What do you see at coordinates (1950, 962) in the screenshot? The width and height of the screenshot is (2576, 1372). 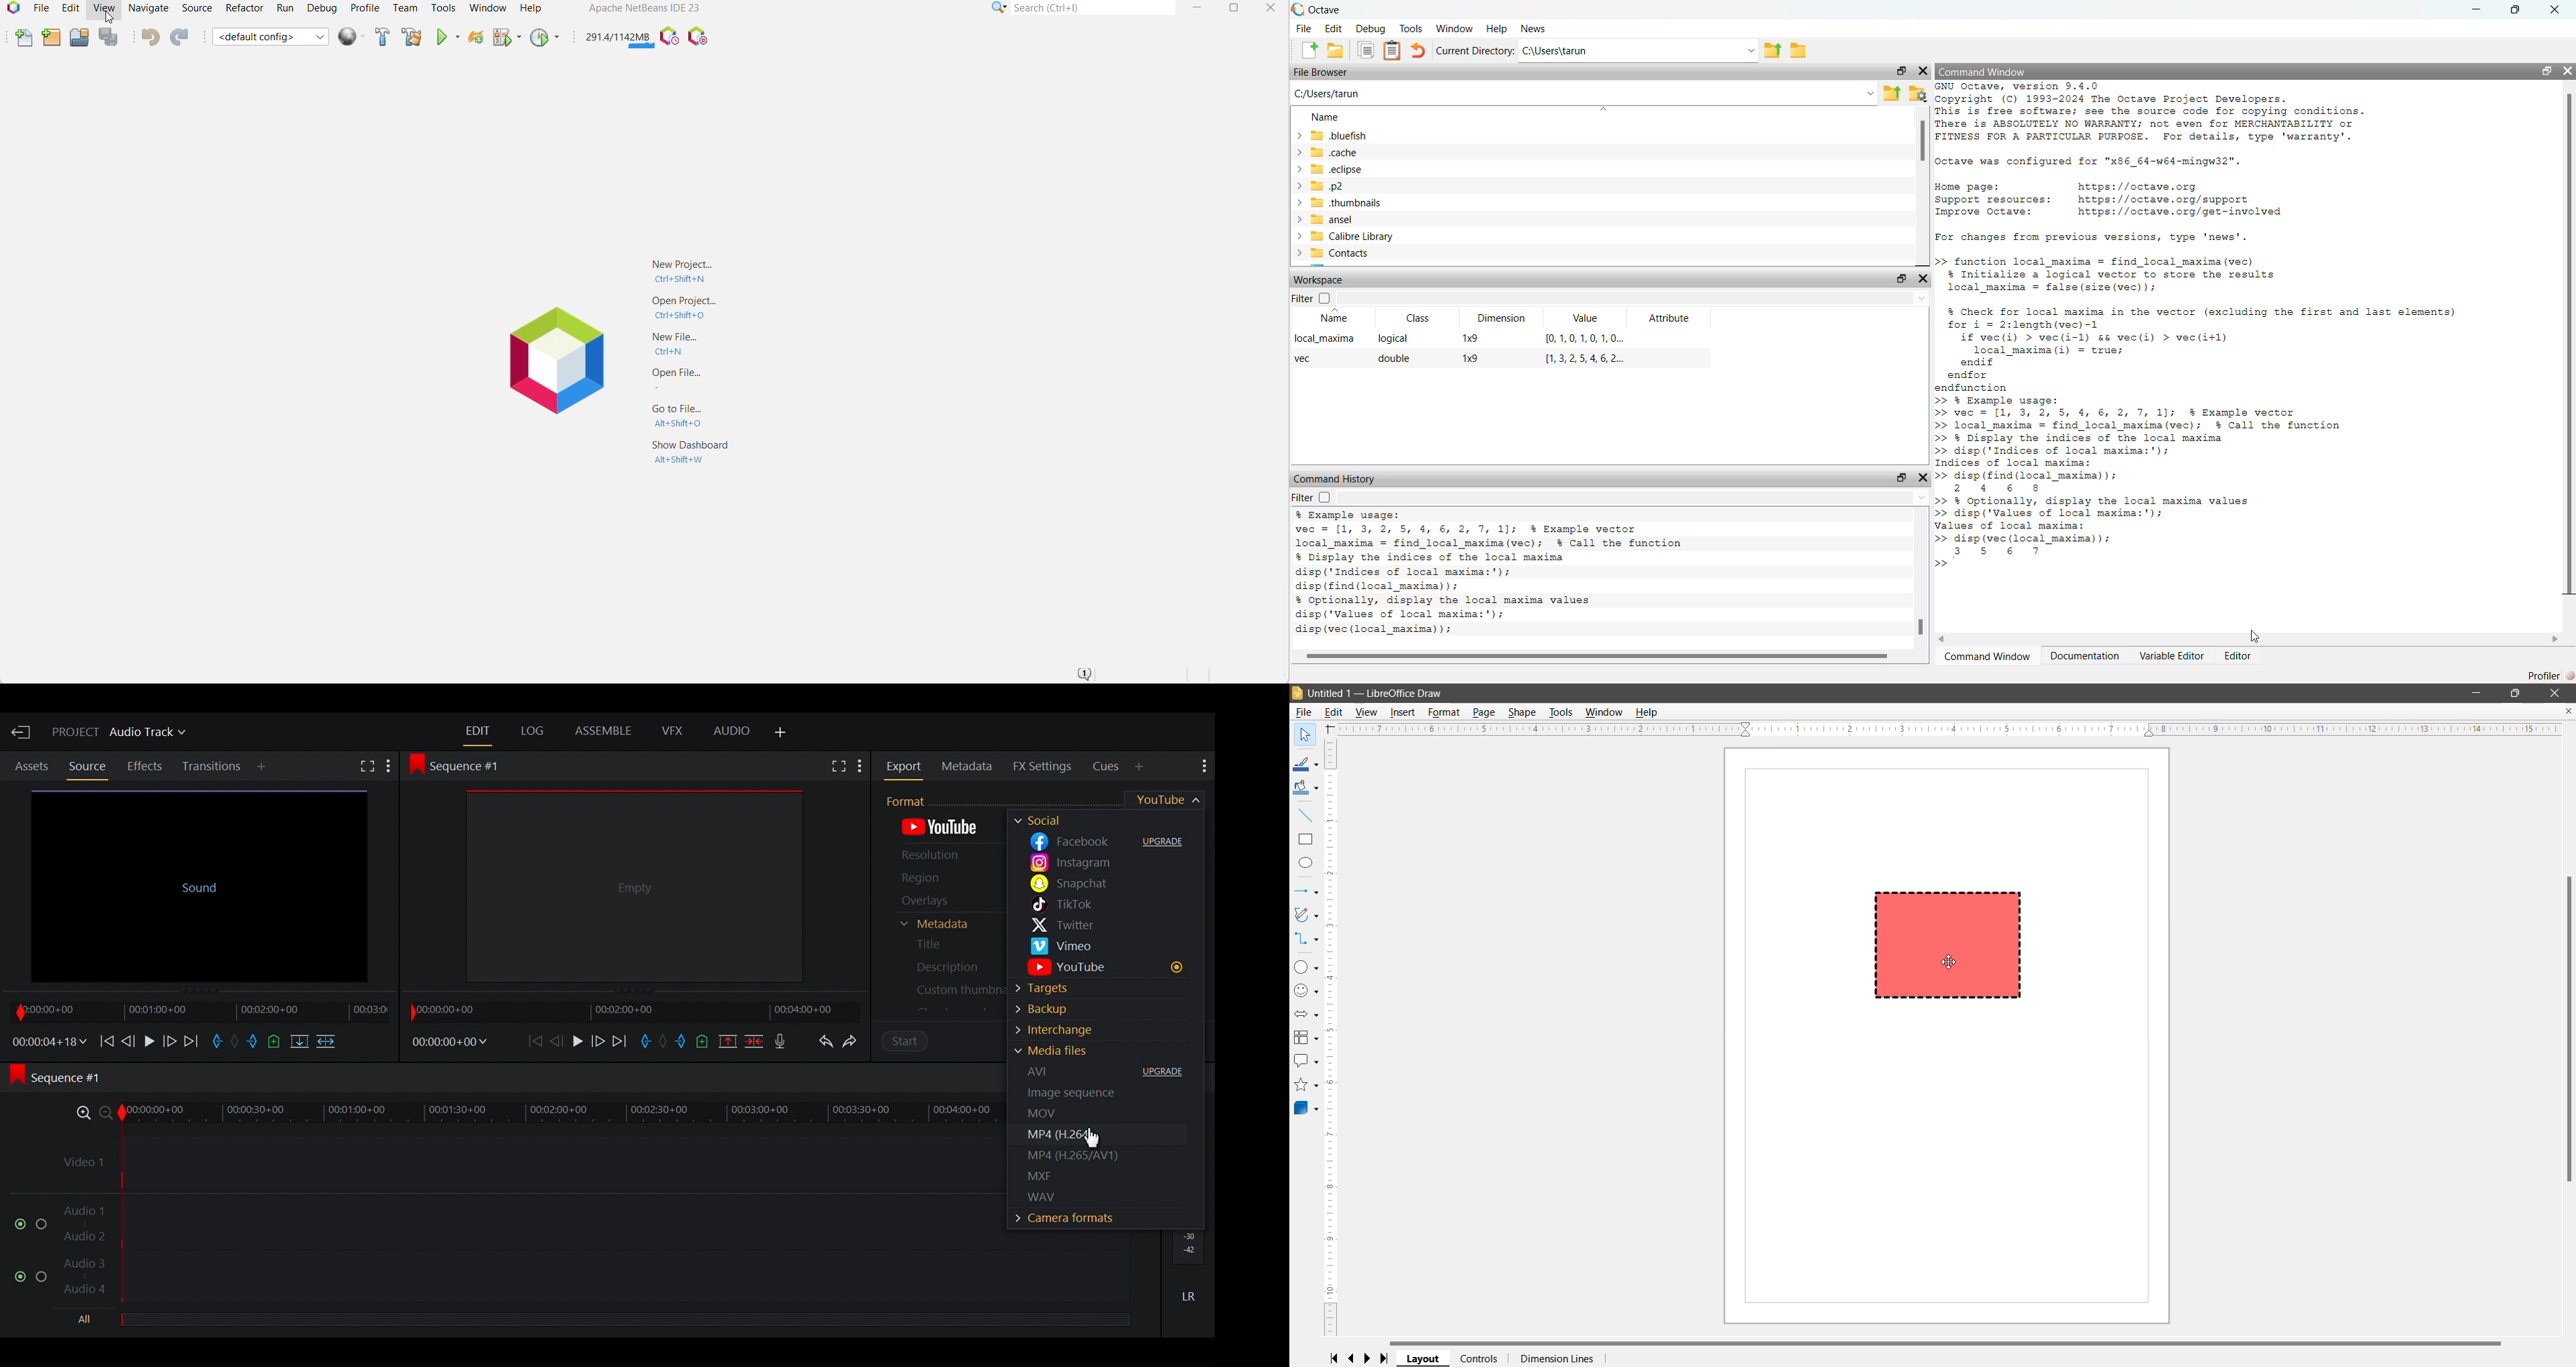 I see `cursor` at bounding box center [1950, 962].